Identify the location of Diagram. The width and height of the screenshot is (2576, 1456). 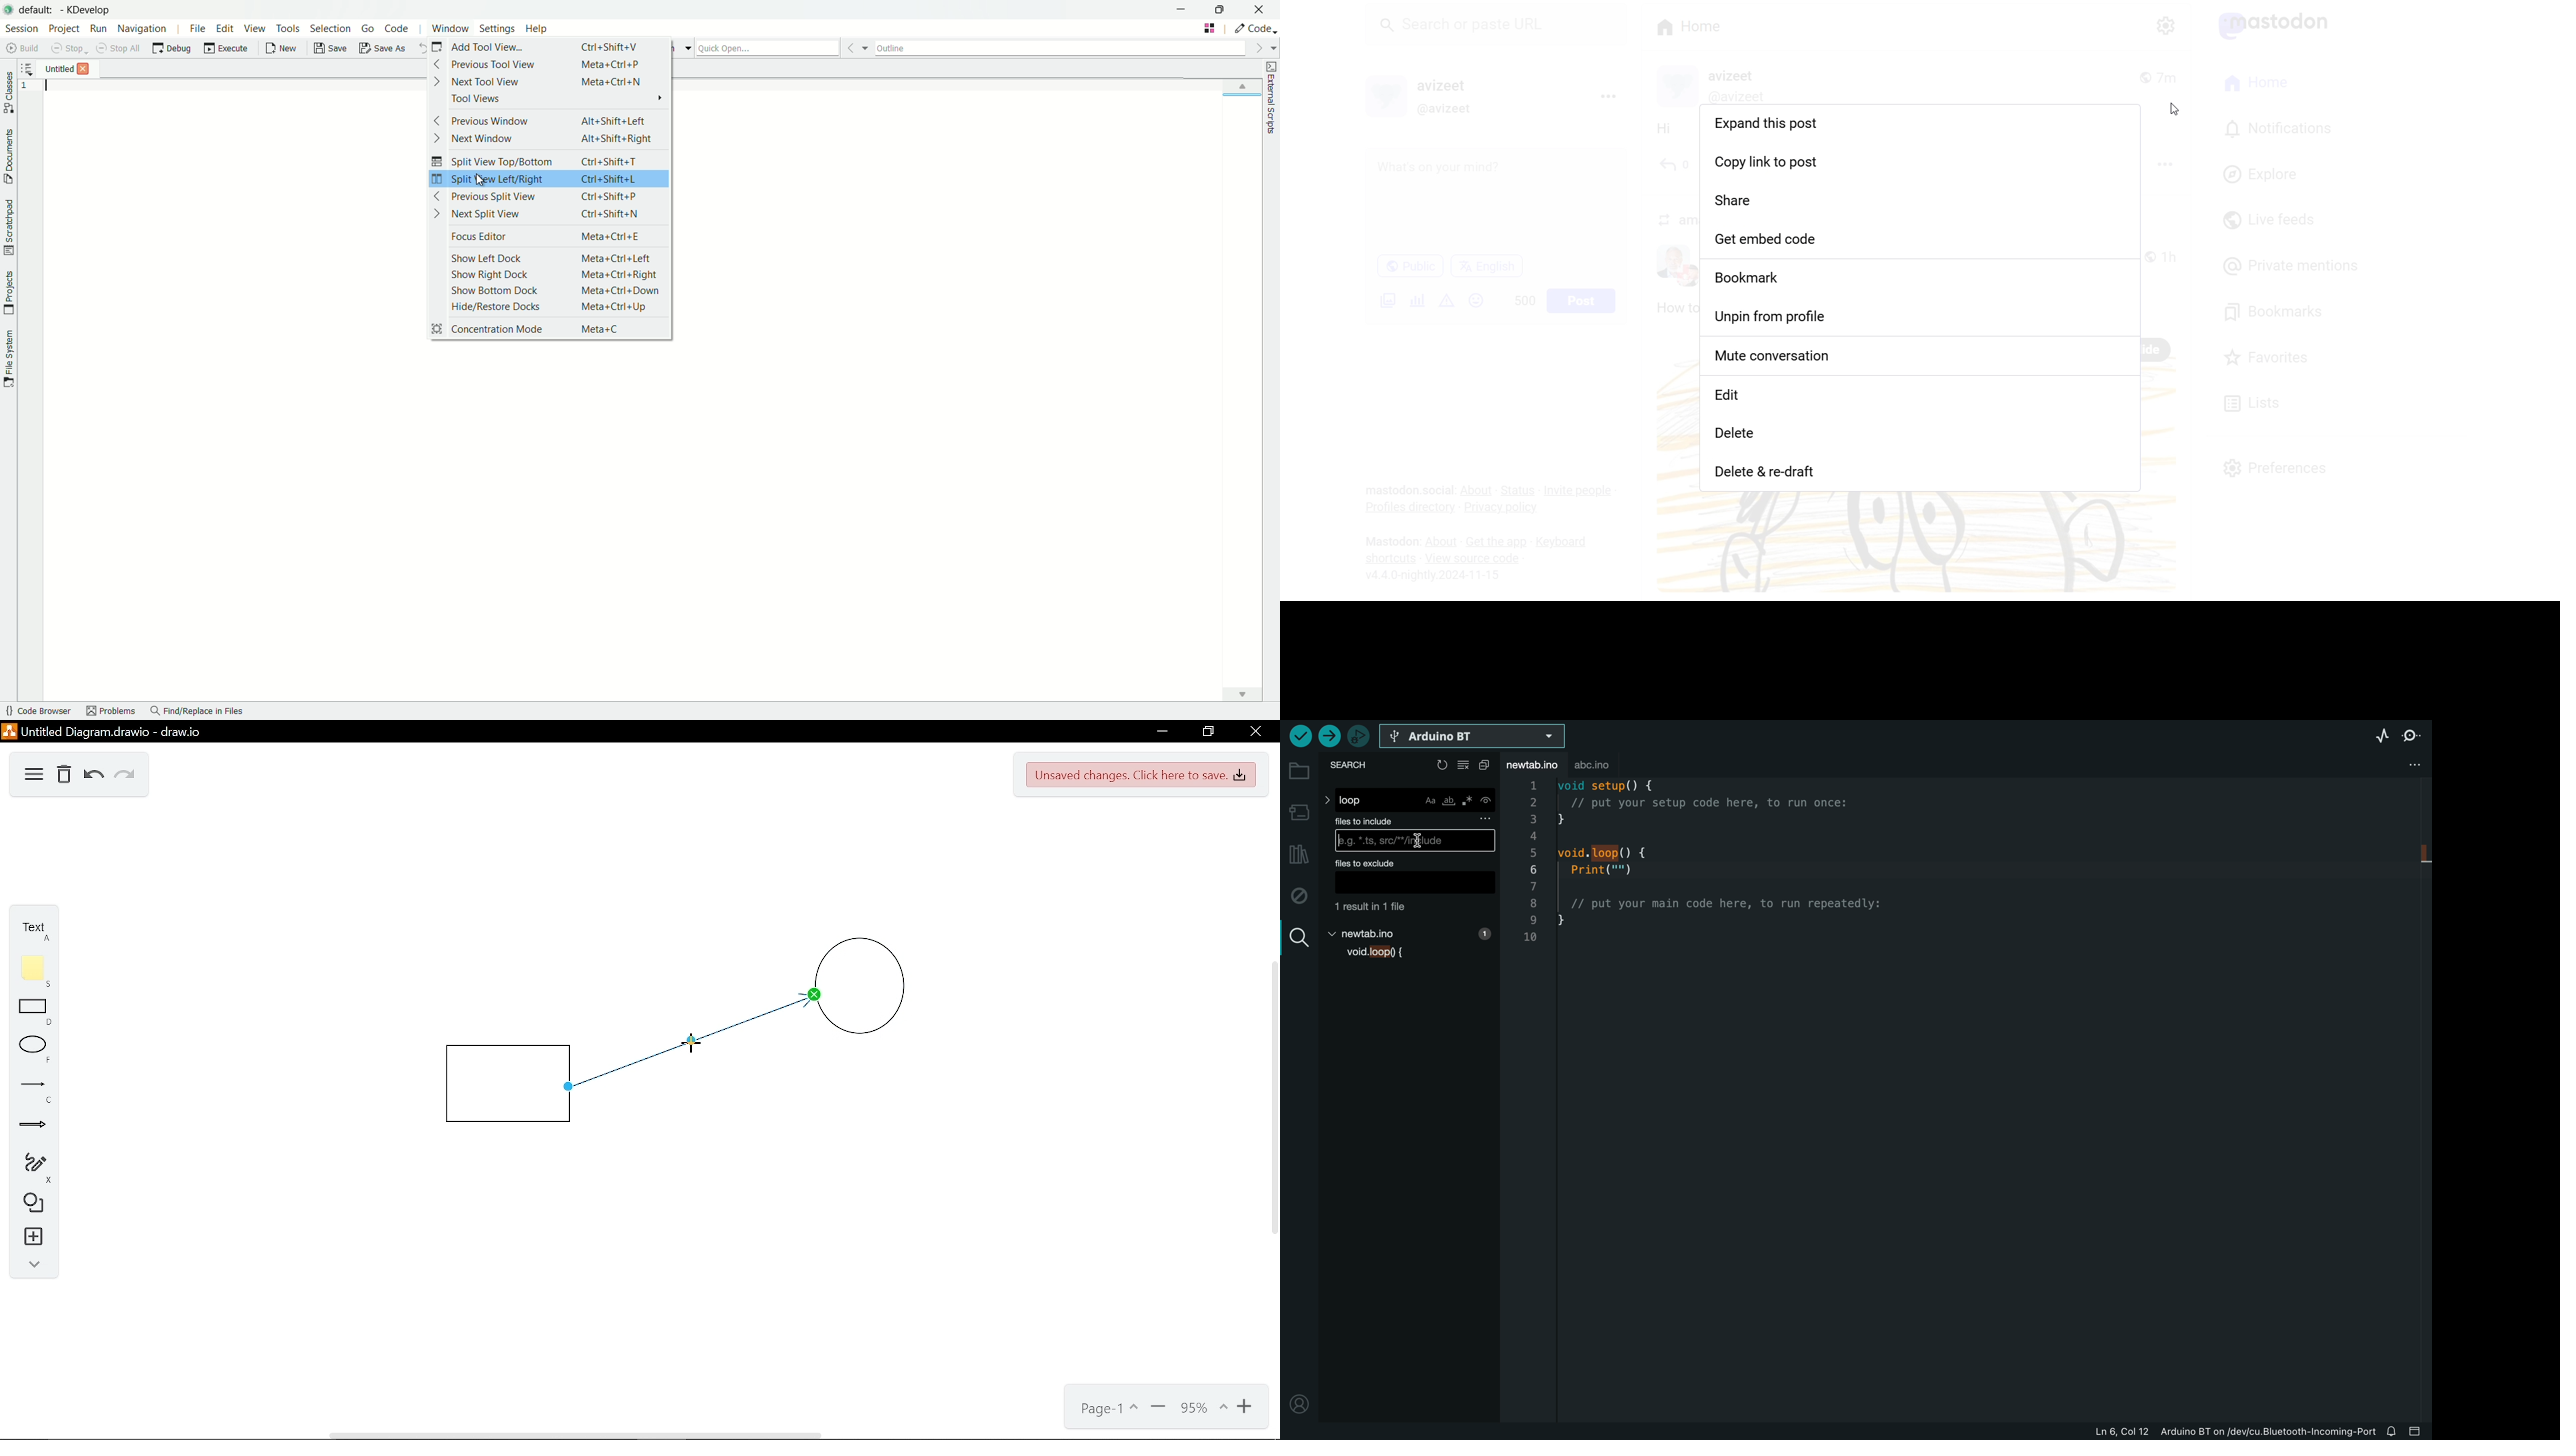
(34, 776).